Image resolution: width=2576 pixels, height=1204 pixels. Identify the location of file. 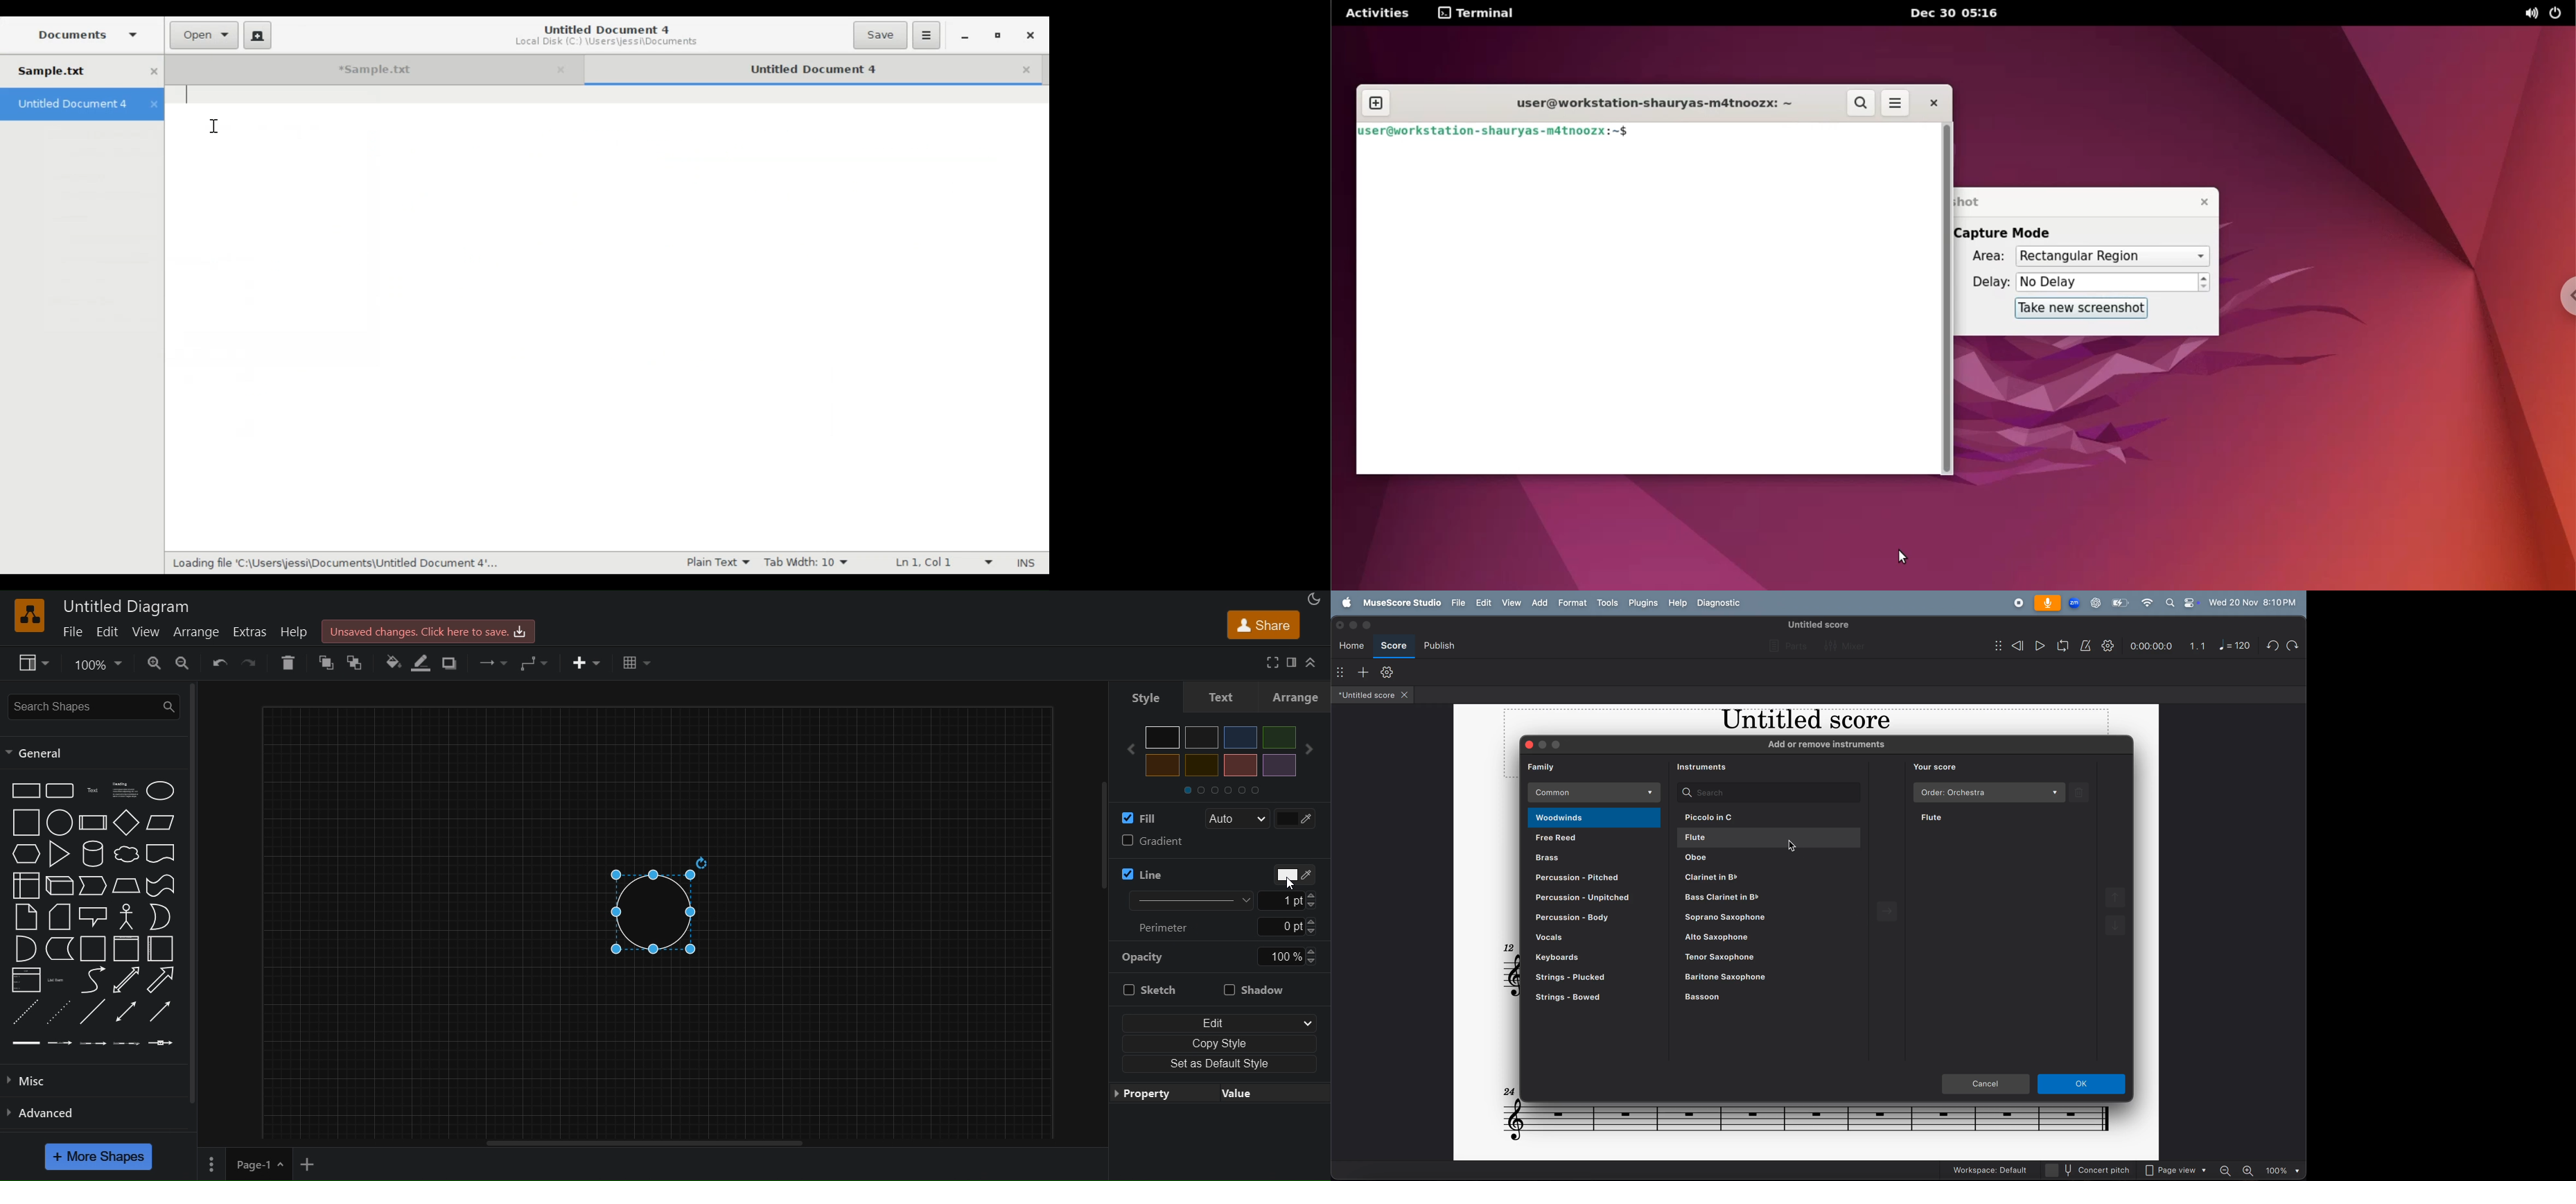
(75, 631).